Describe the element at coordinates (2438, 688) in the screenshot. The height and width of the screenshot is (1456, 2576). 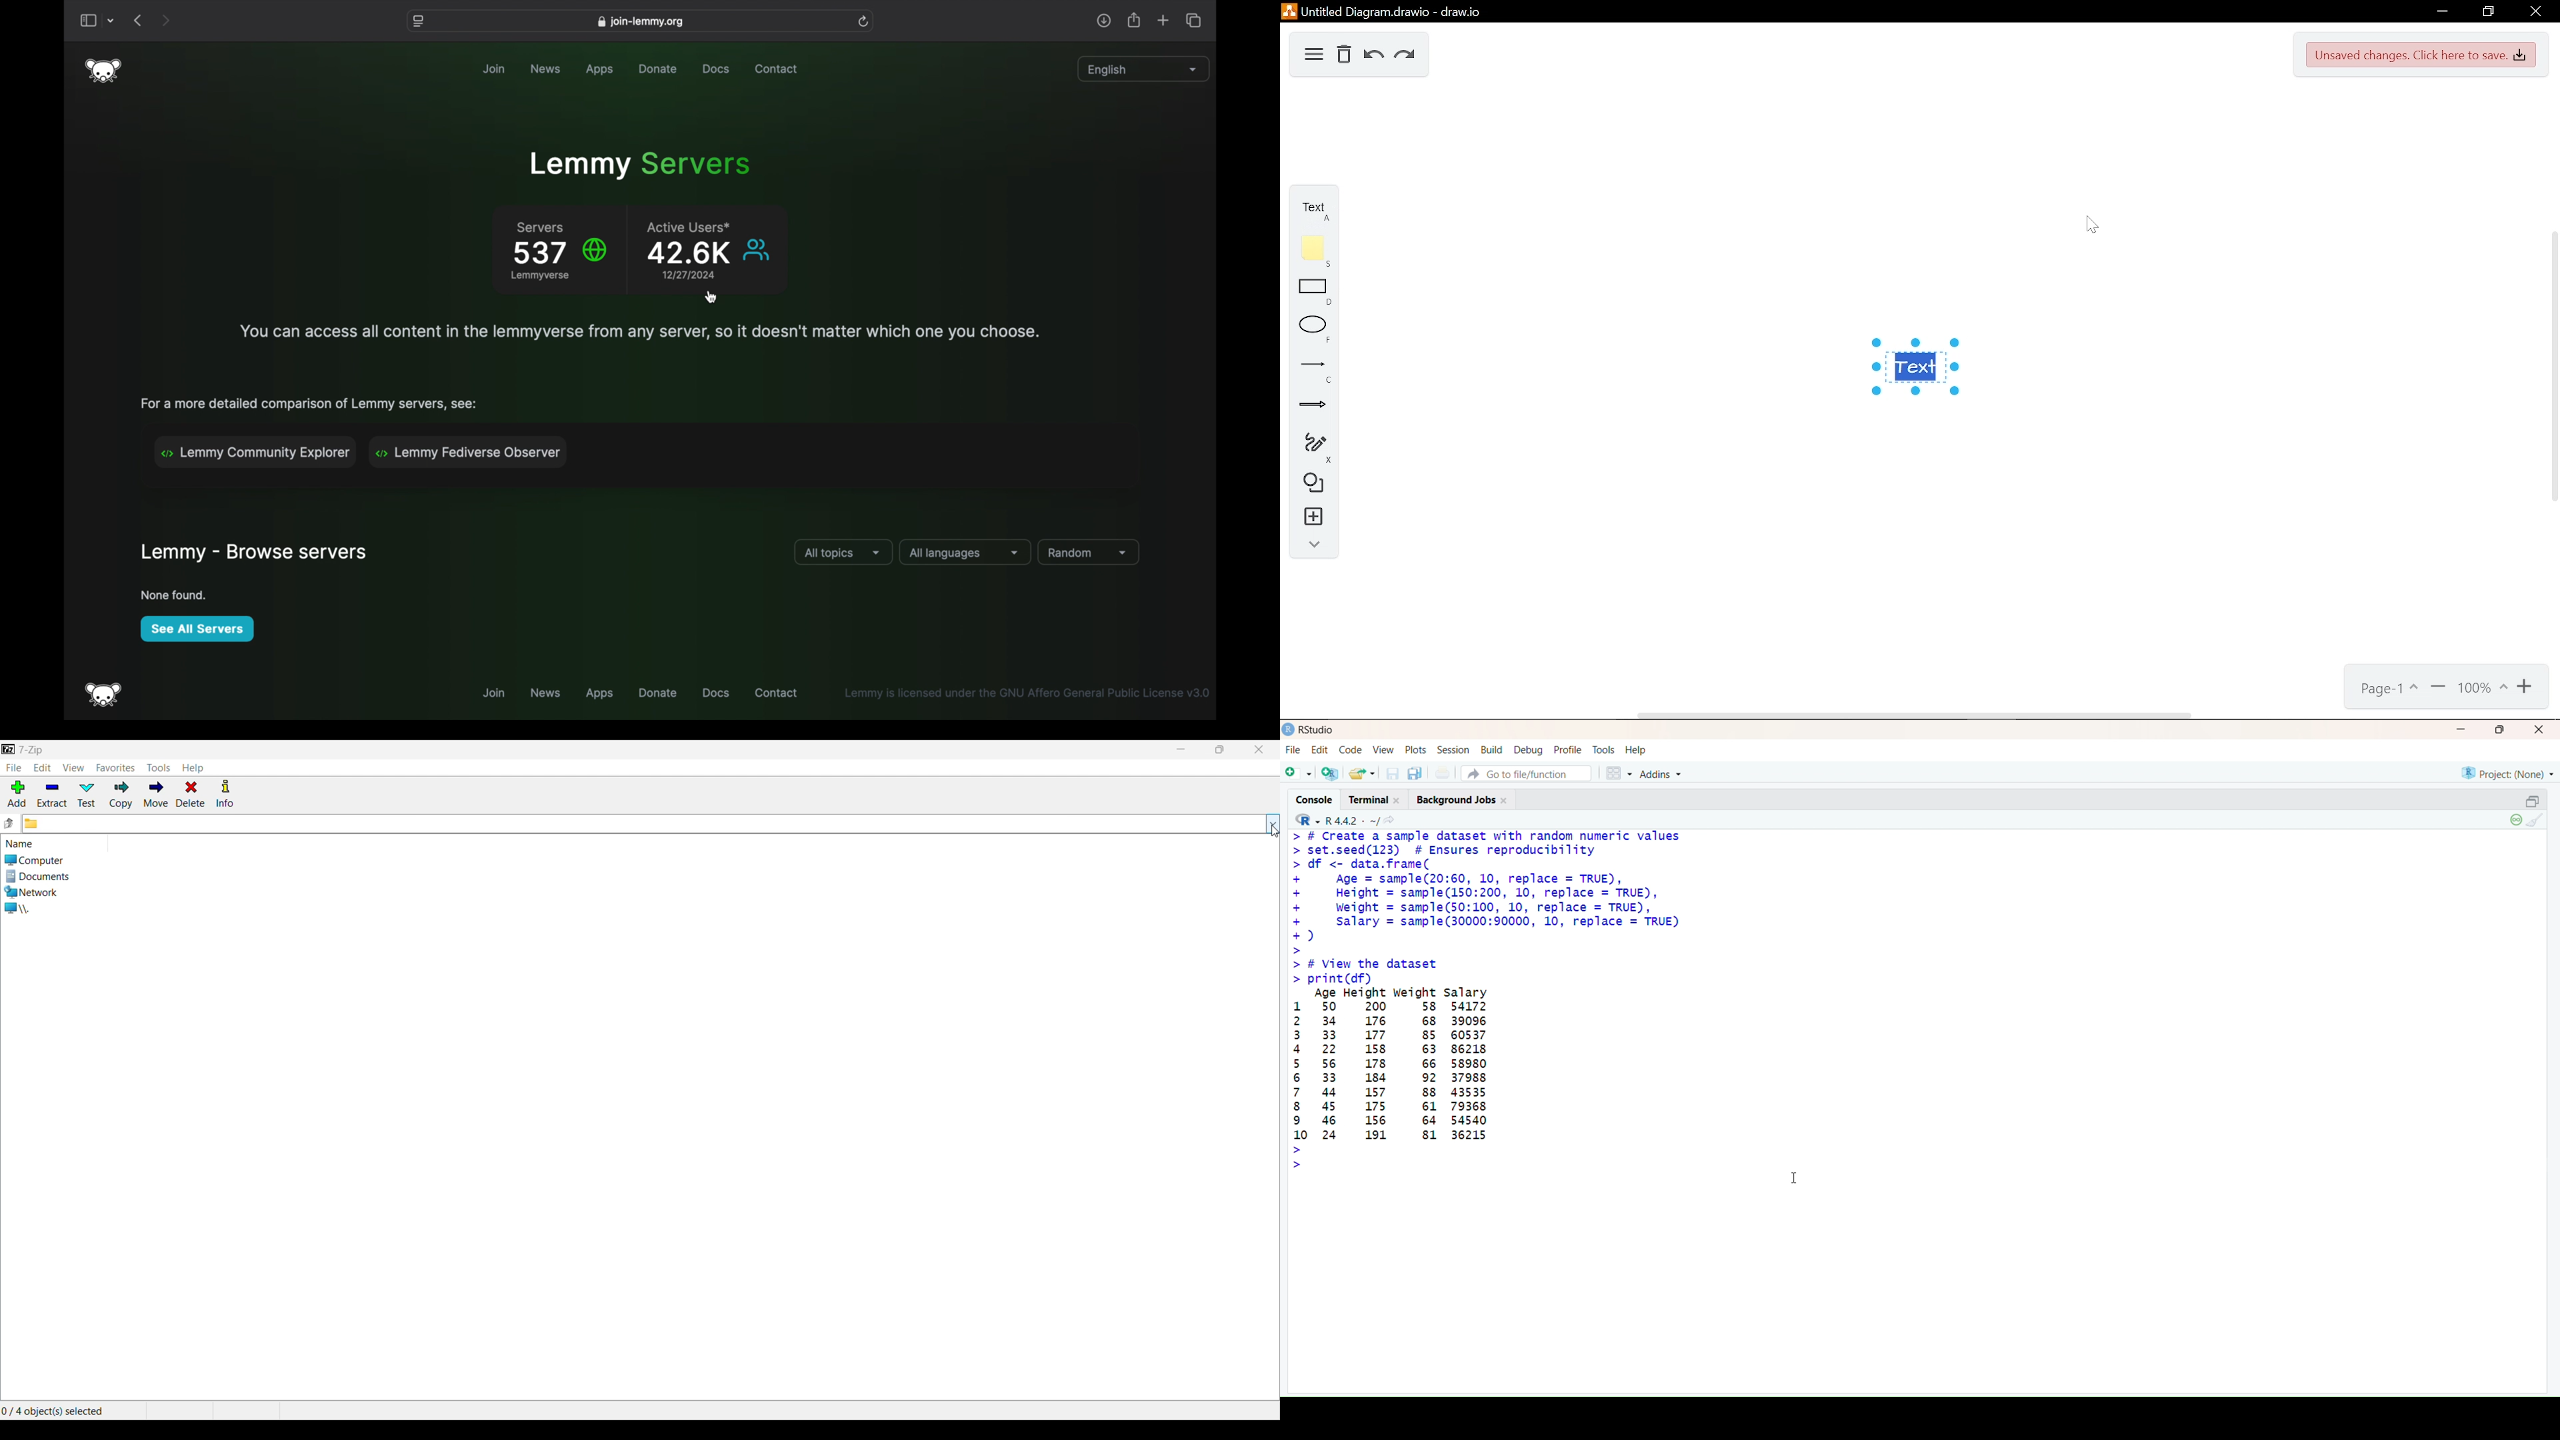
I see `Zoom out` at that location.